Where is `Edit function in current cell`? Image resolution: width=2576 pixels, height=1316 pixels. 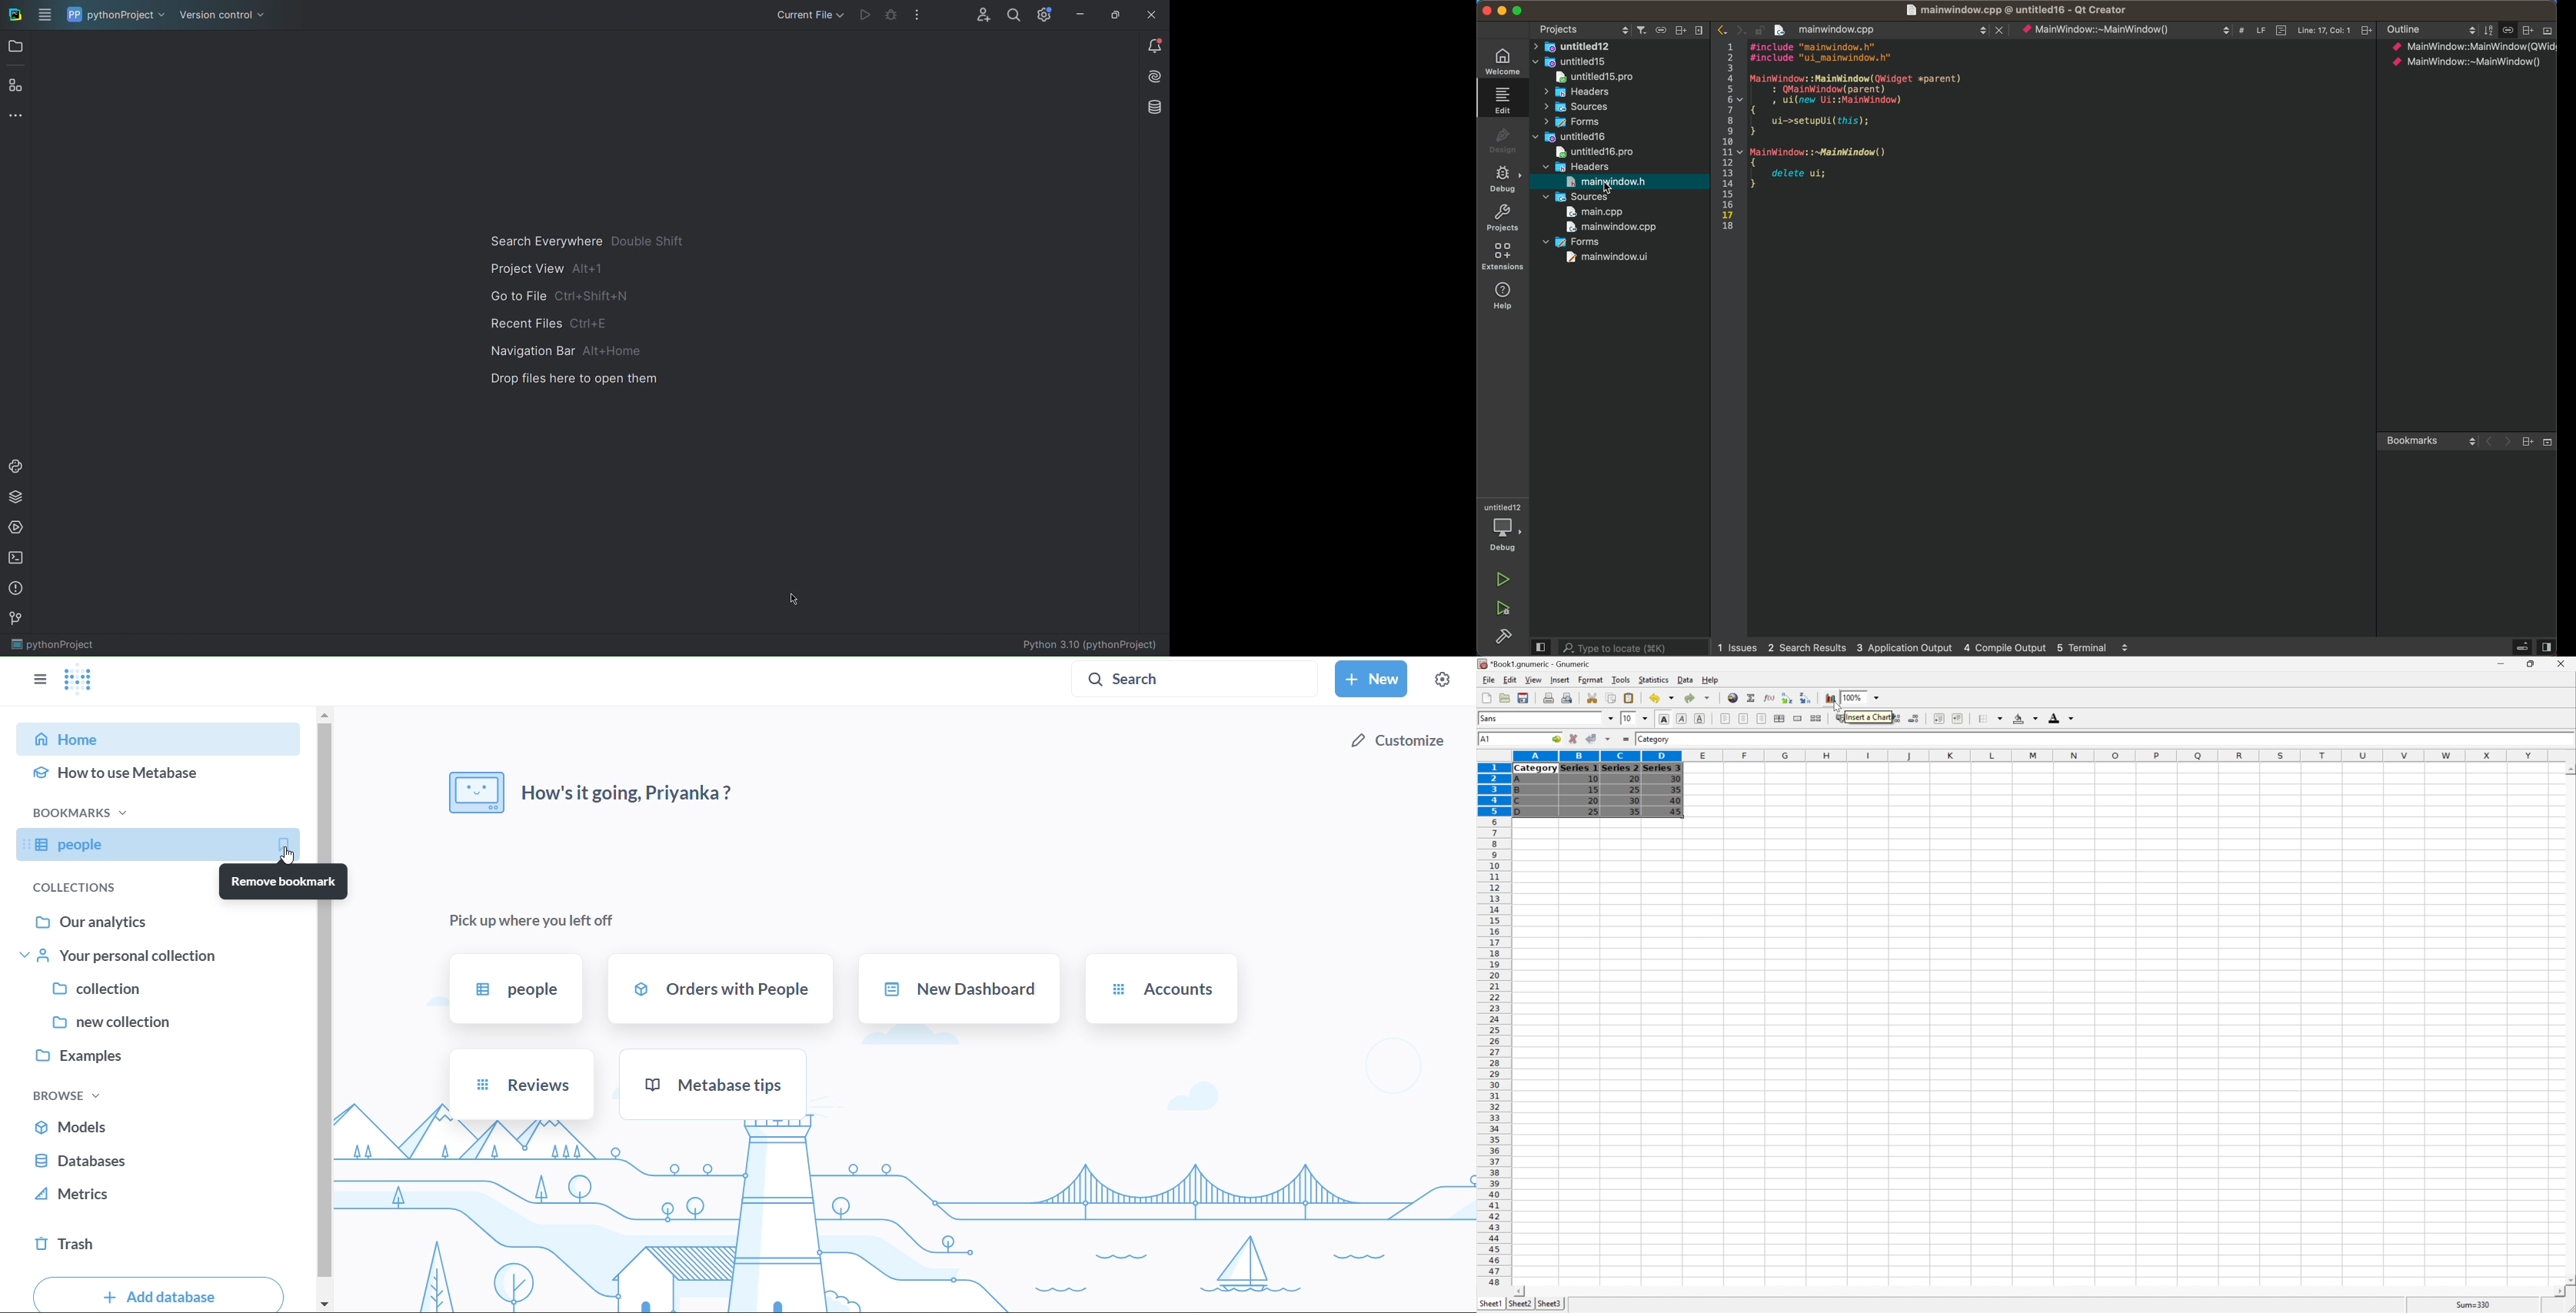 Edit function in current cell is located at coordinates (1770, 698).